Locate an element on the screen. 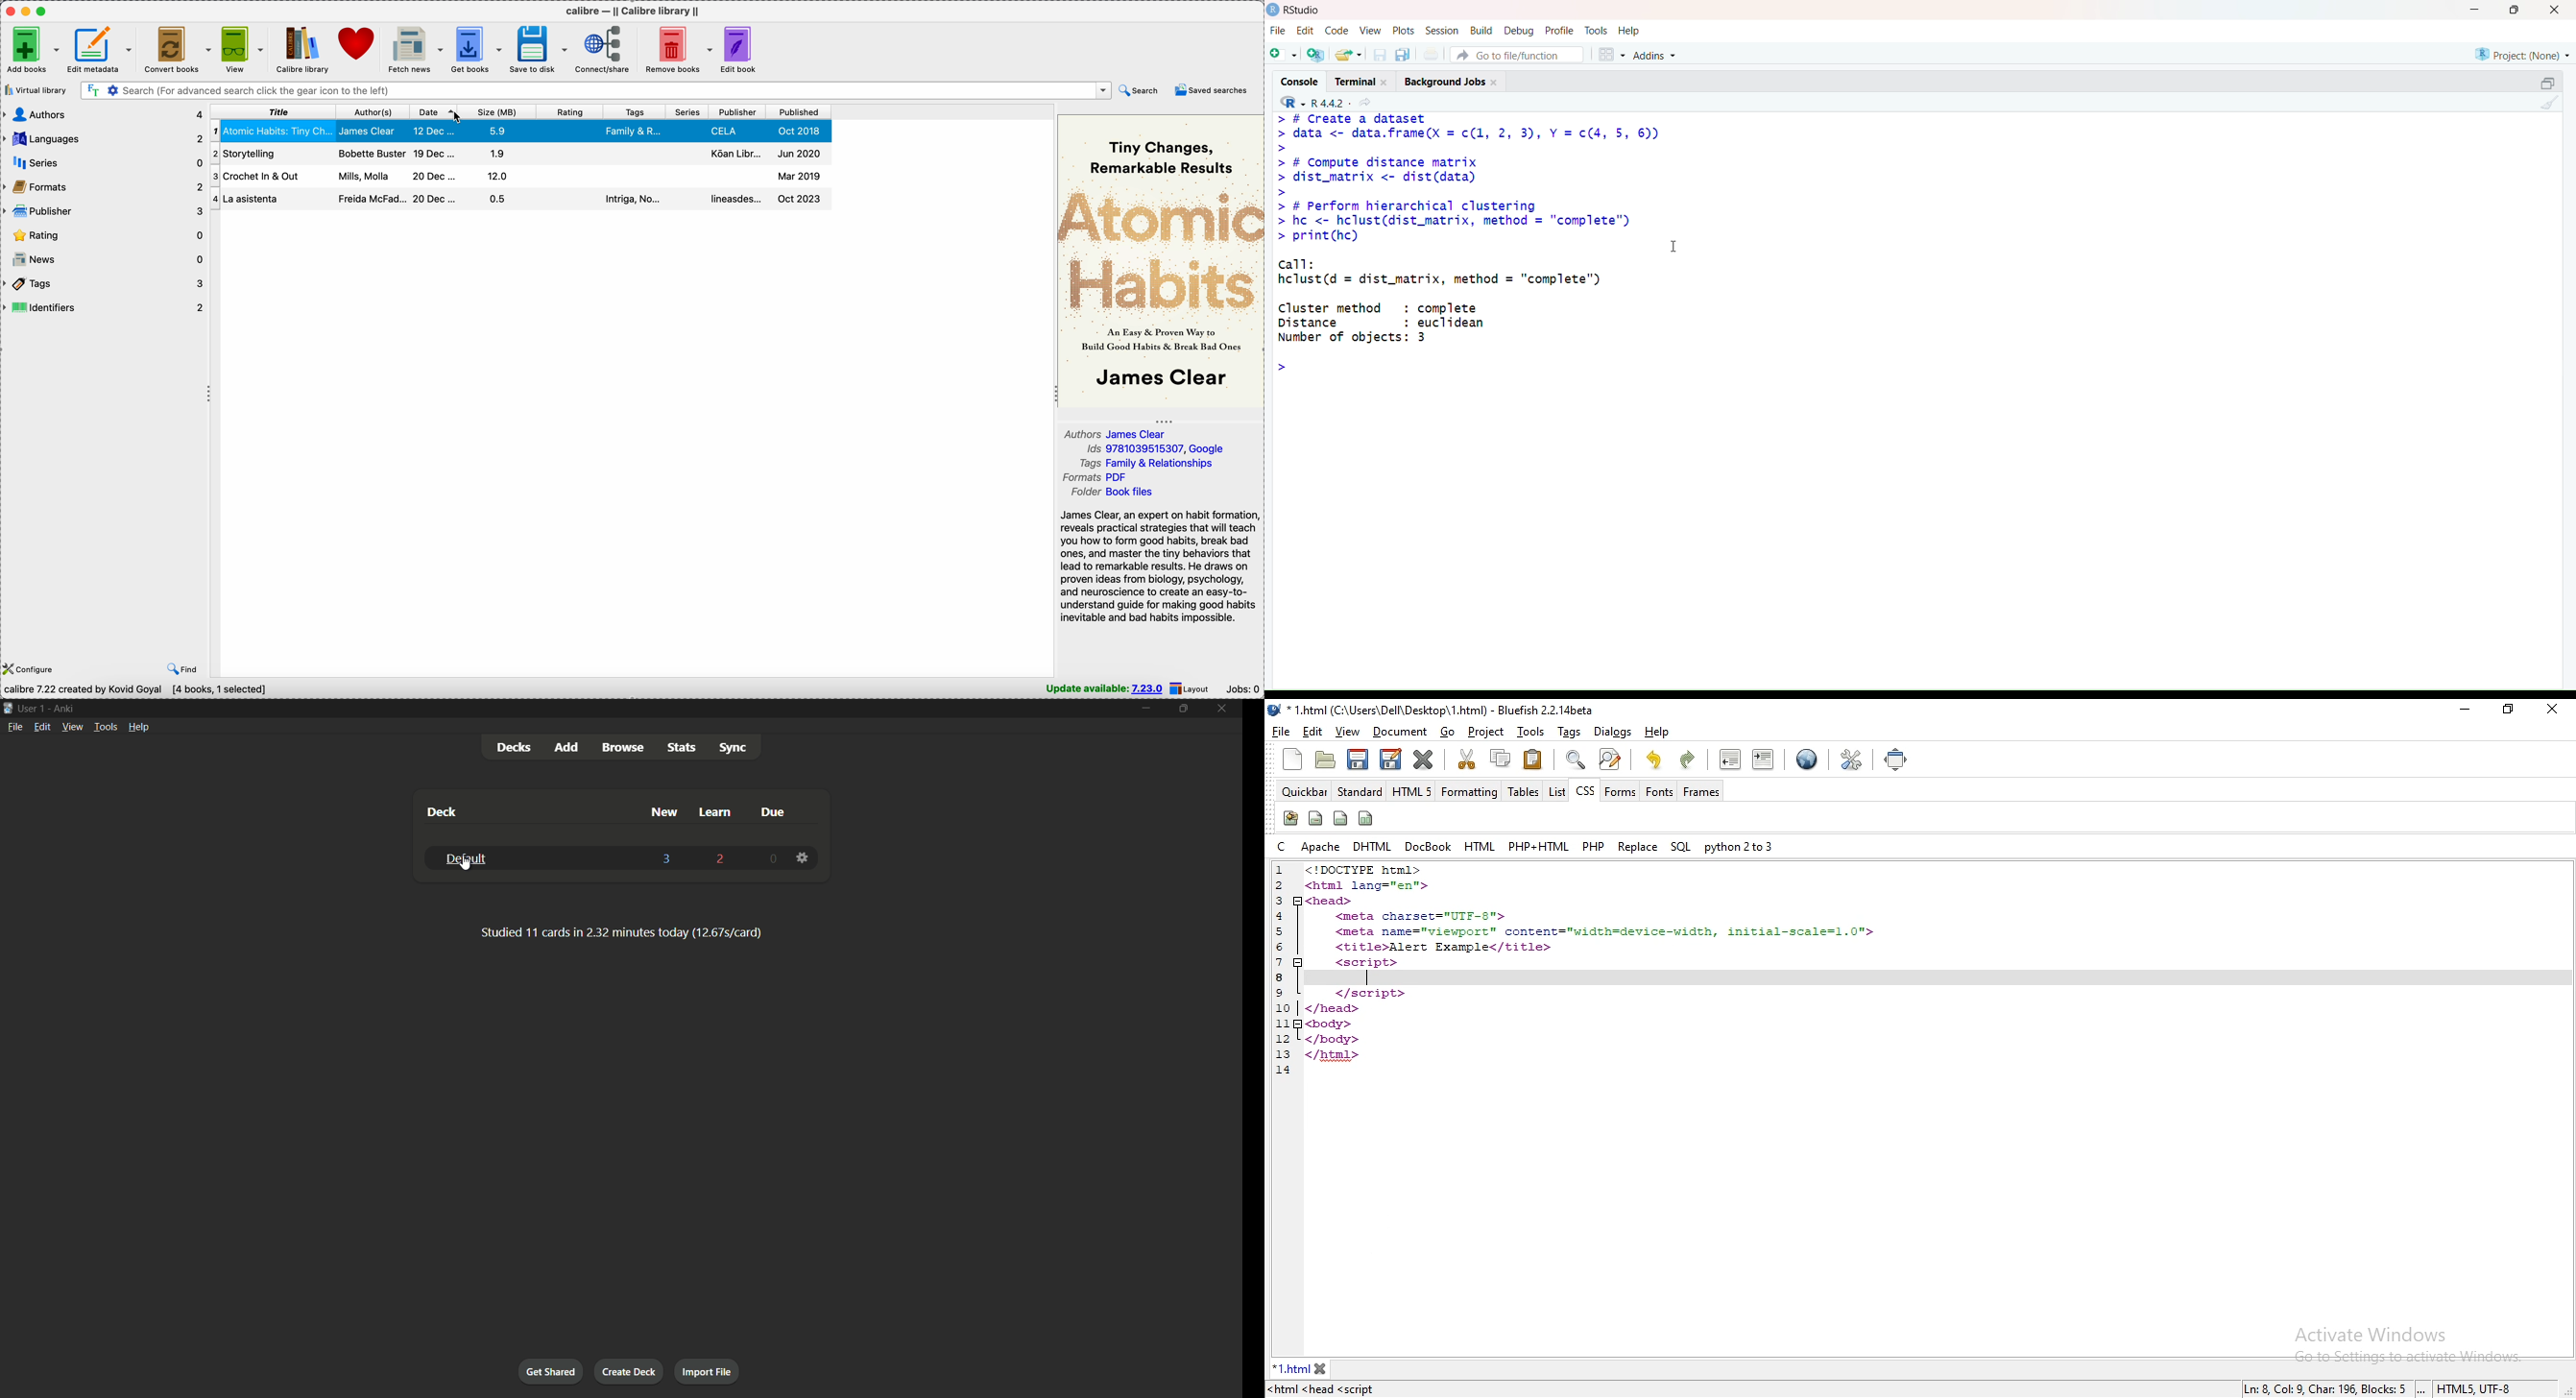 This screenshot has width=2576, height=1400. docbook is located at coordinates (1427, 846).